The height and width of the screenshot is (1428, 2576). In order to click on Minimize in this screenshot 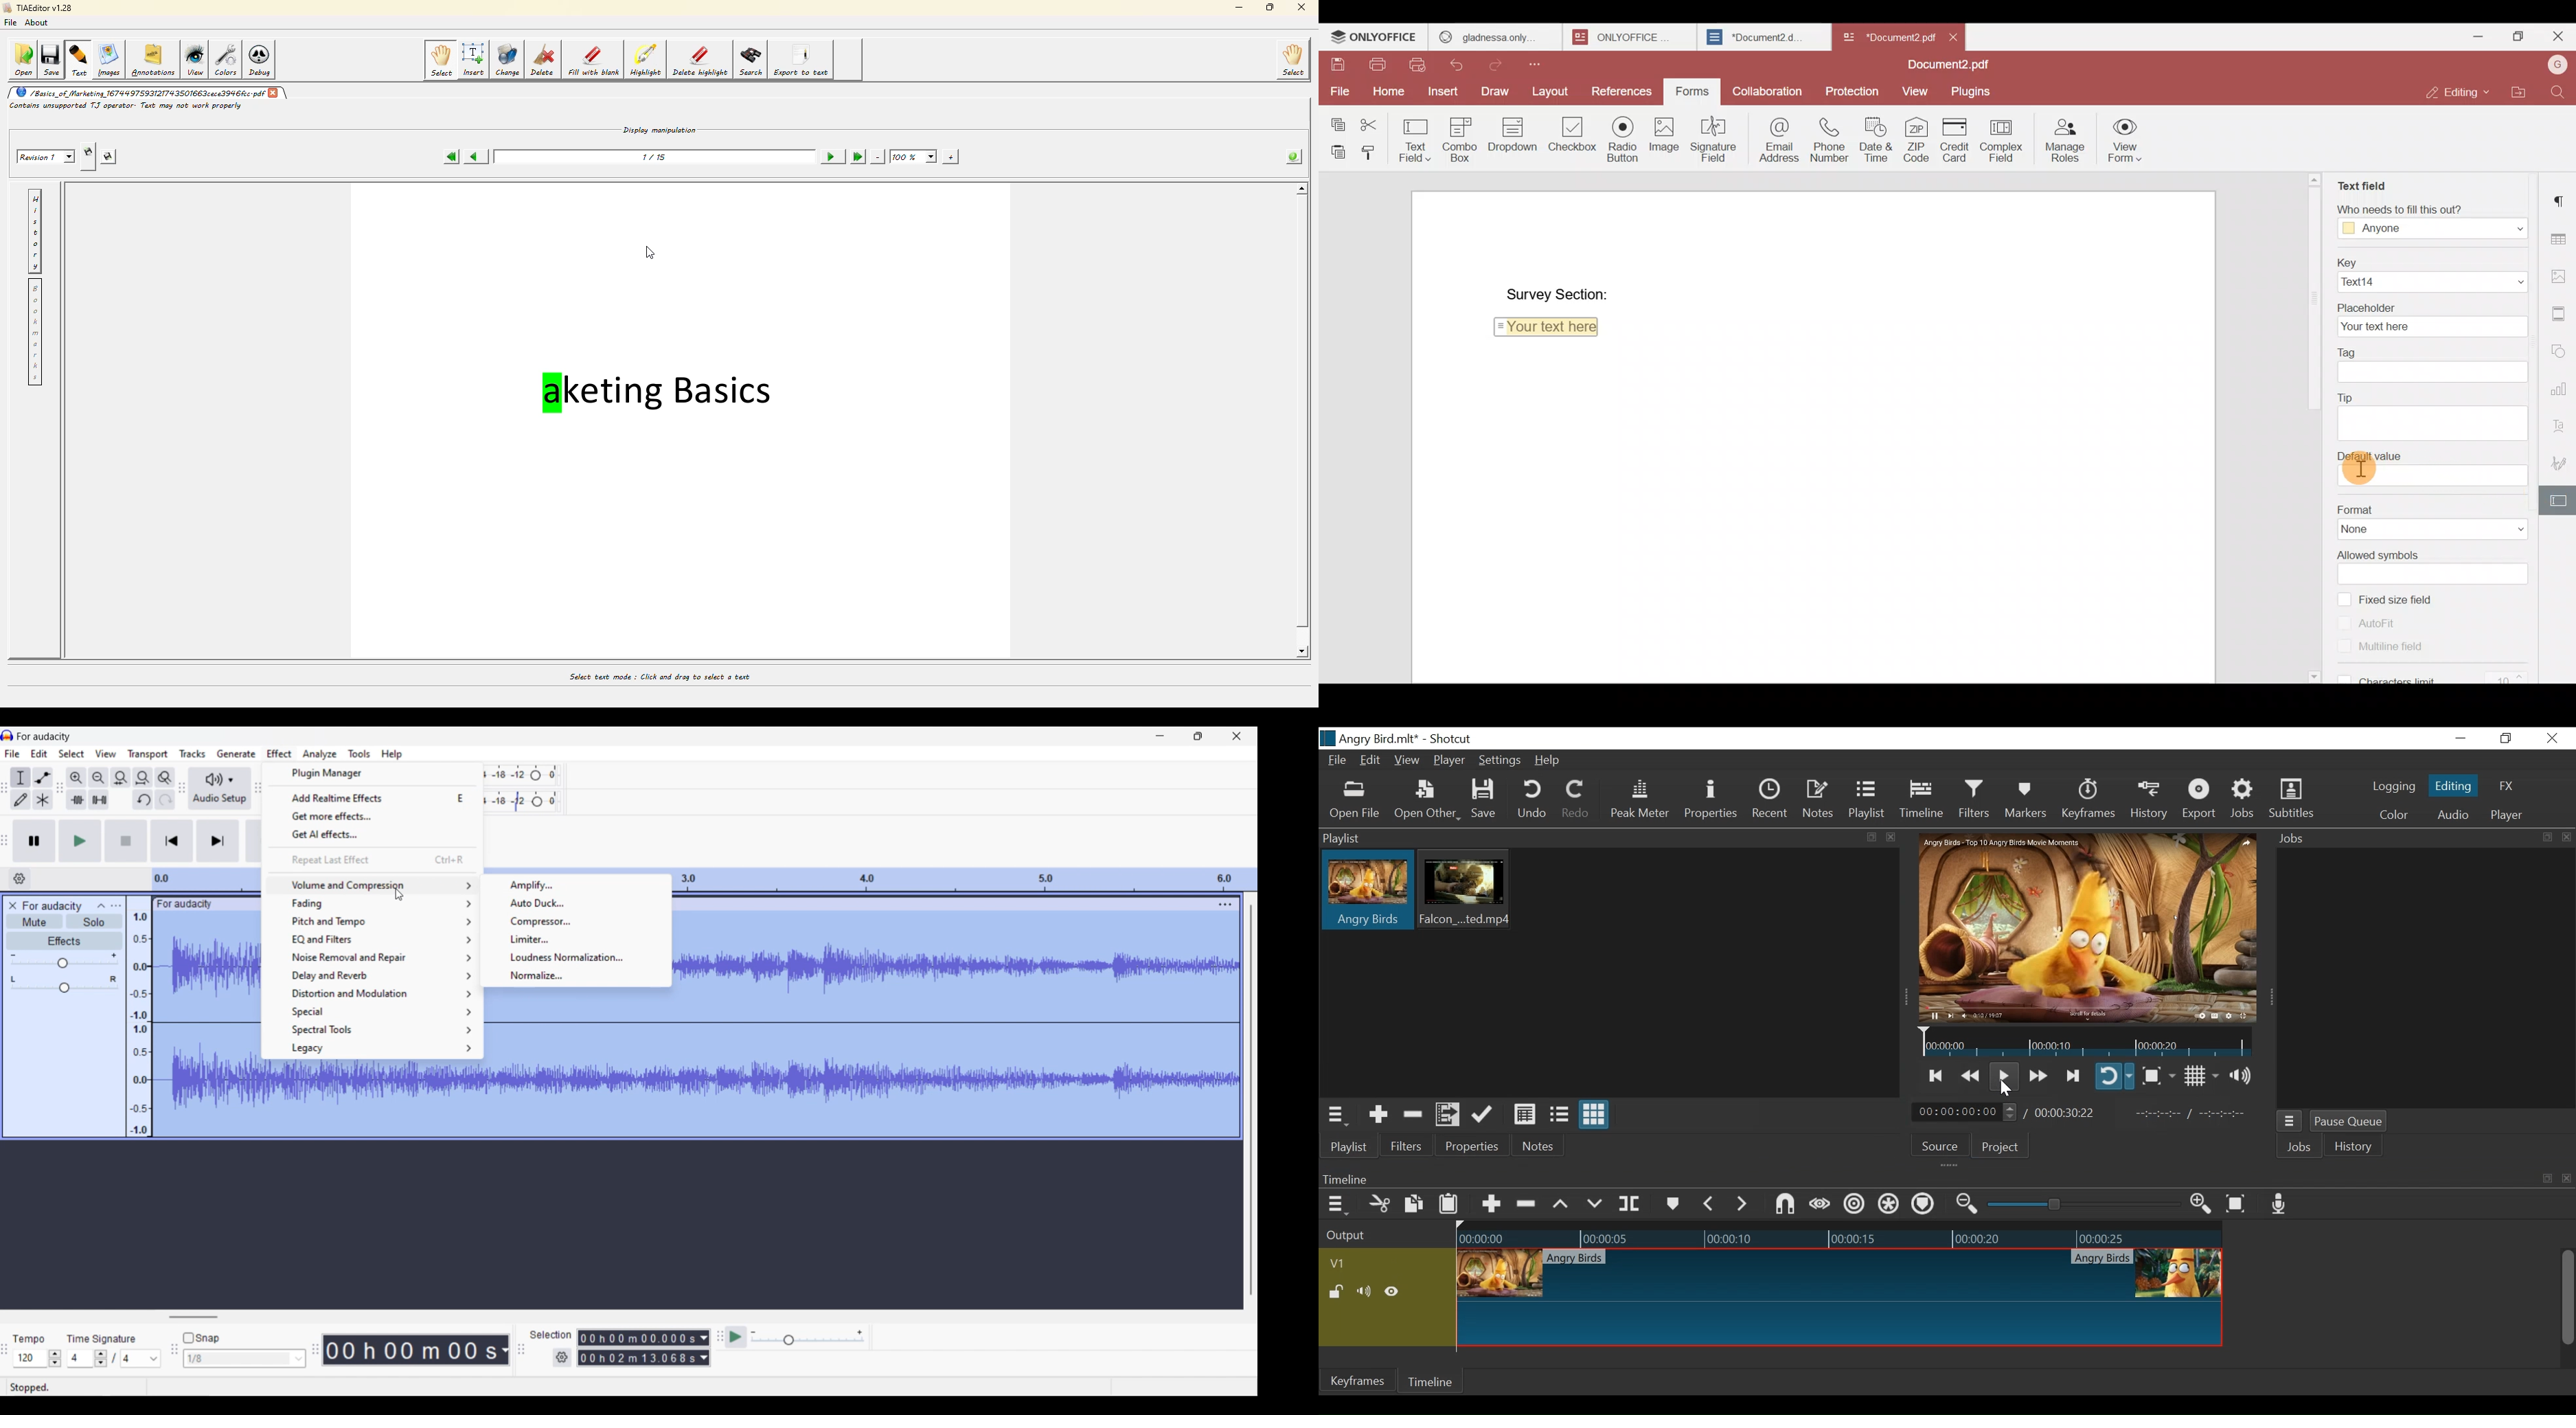, I will do `click(2482, 37)`.